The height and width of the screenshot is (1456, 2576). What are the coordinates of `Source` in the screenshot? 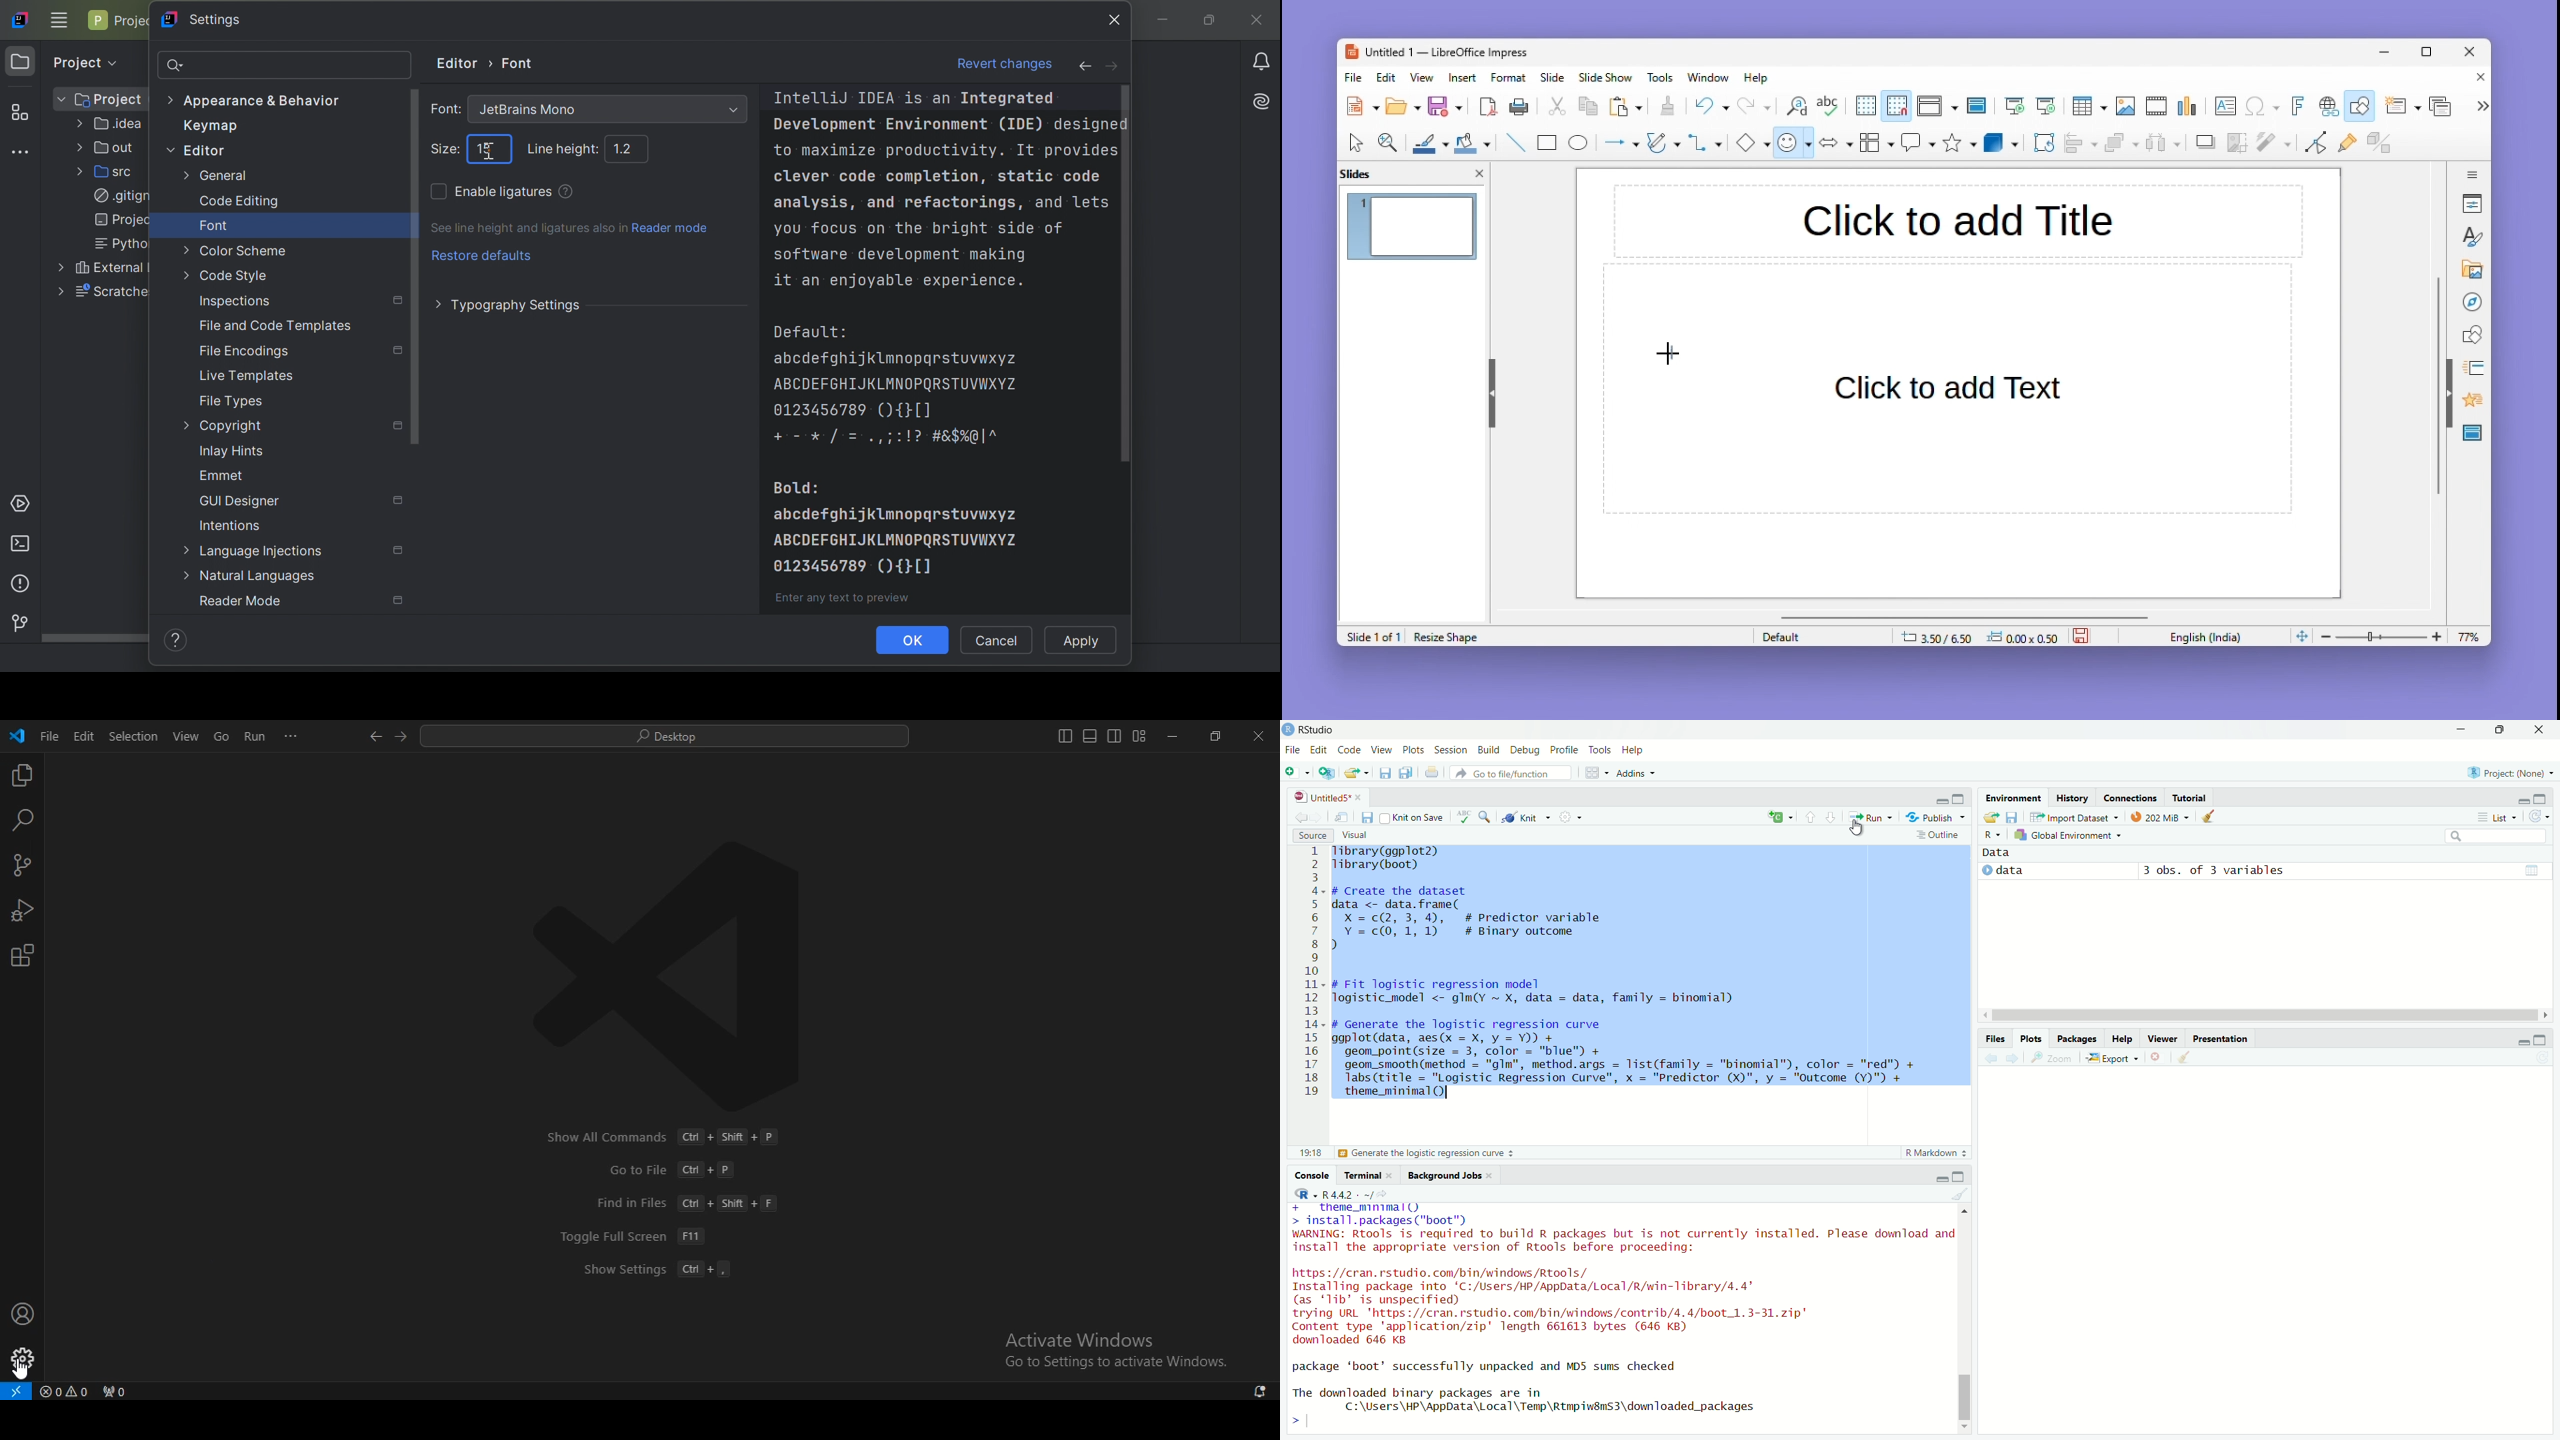 It's located at (1313, 835).